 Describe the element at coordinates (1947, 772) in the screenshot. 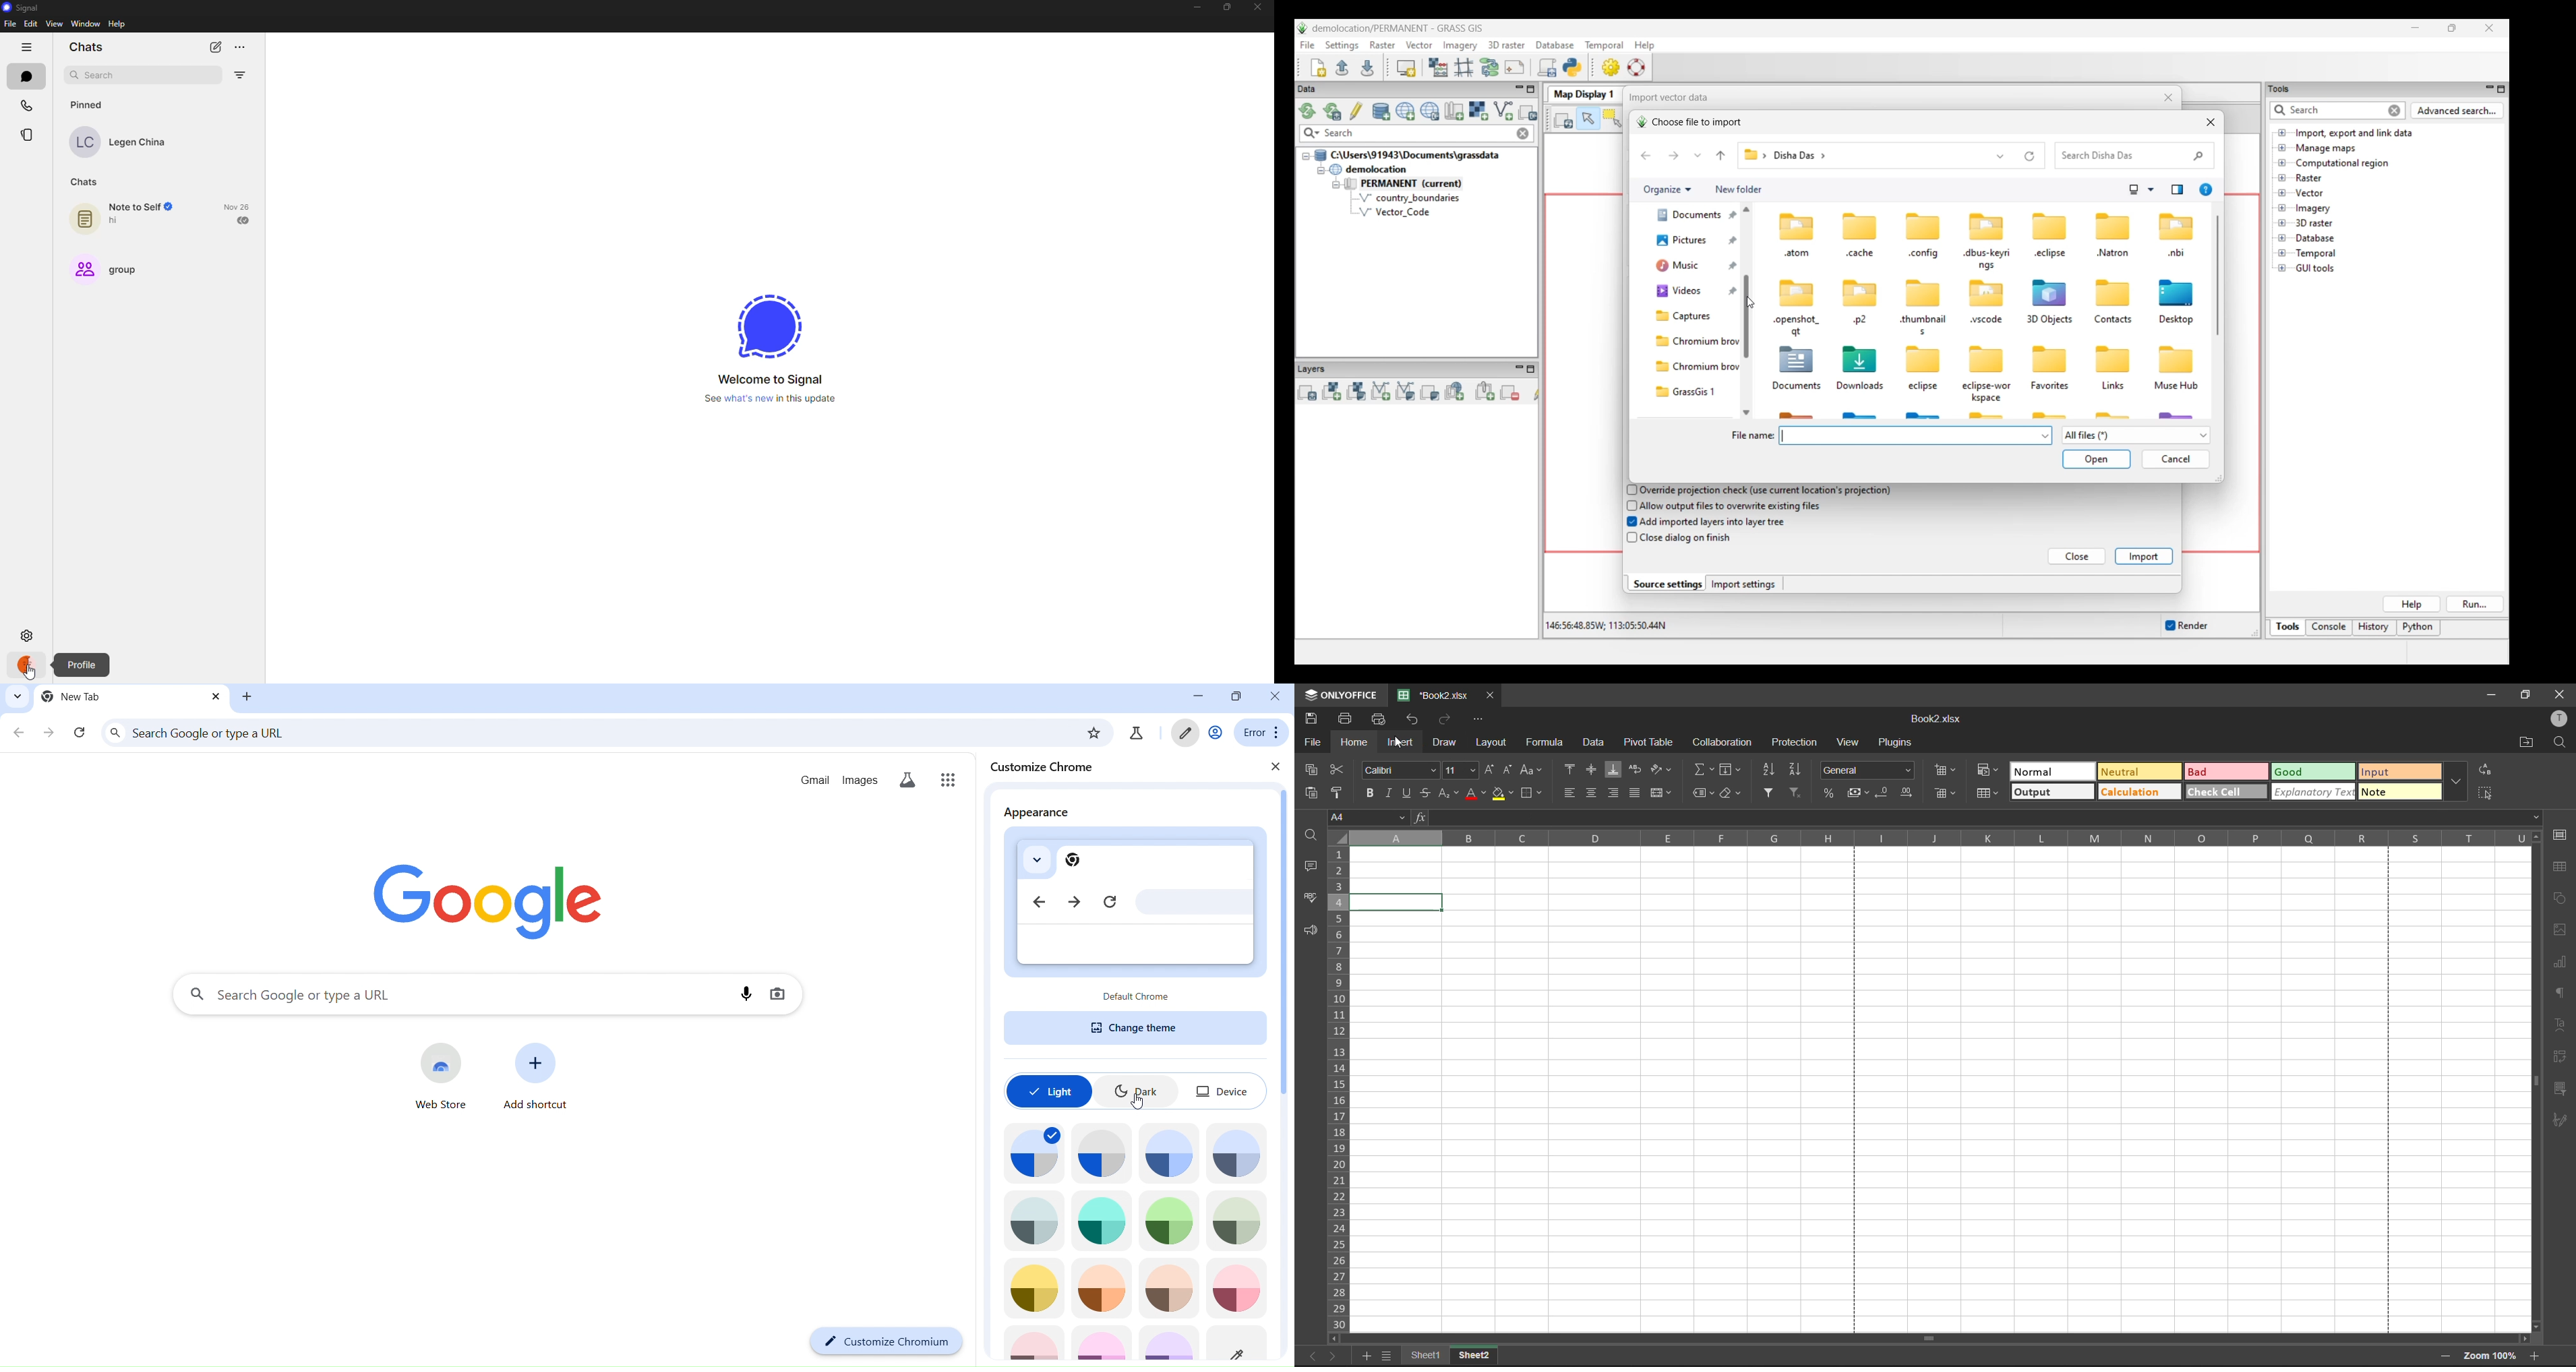

I see `insert cells` at that location.